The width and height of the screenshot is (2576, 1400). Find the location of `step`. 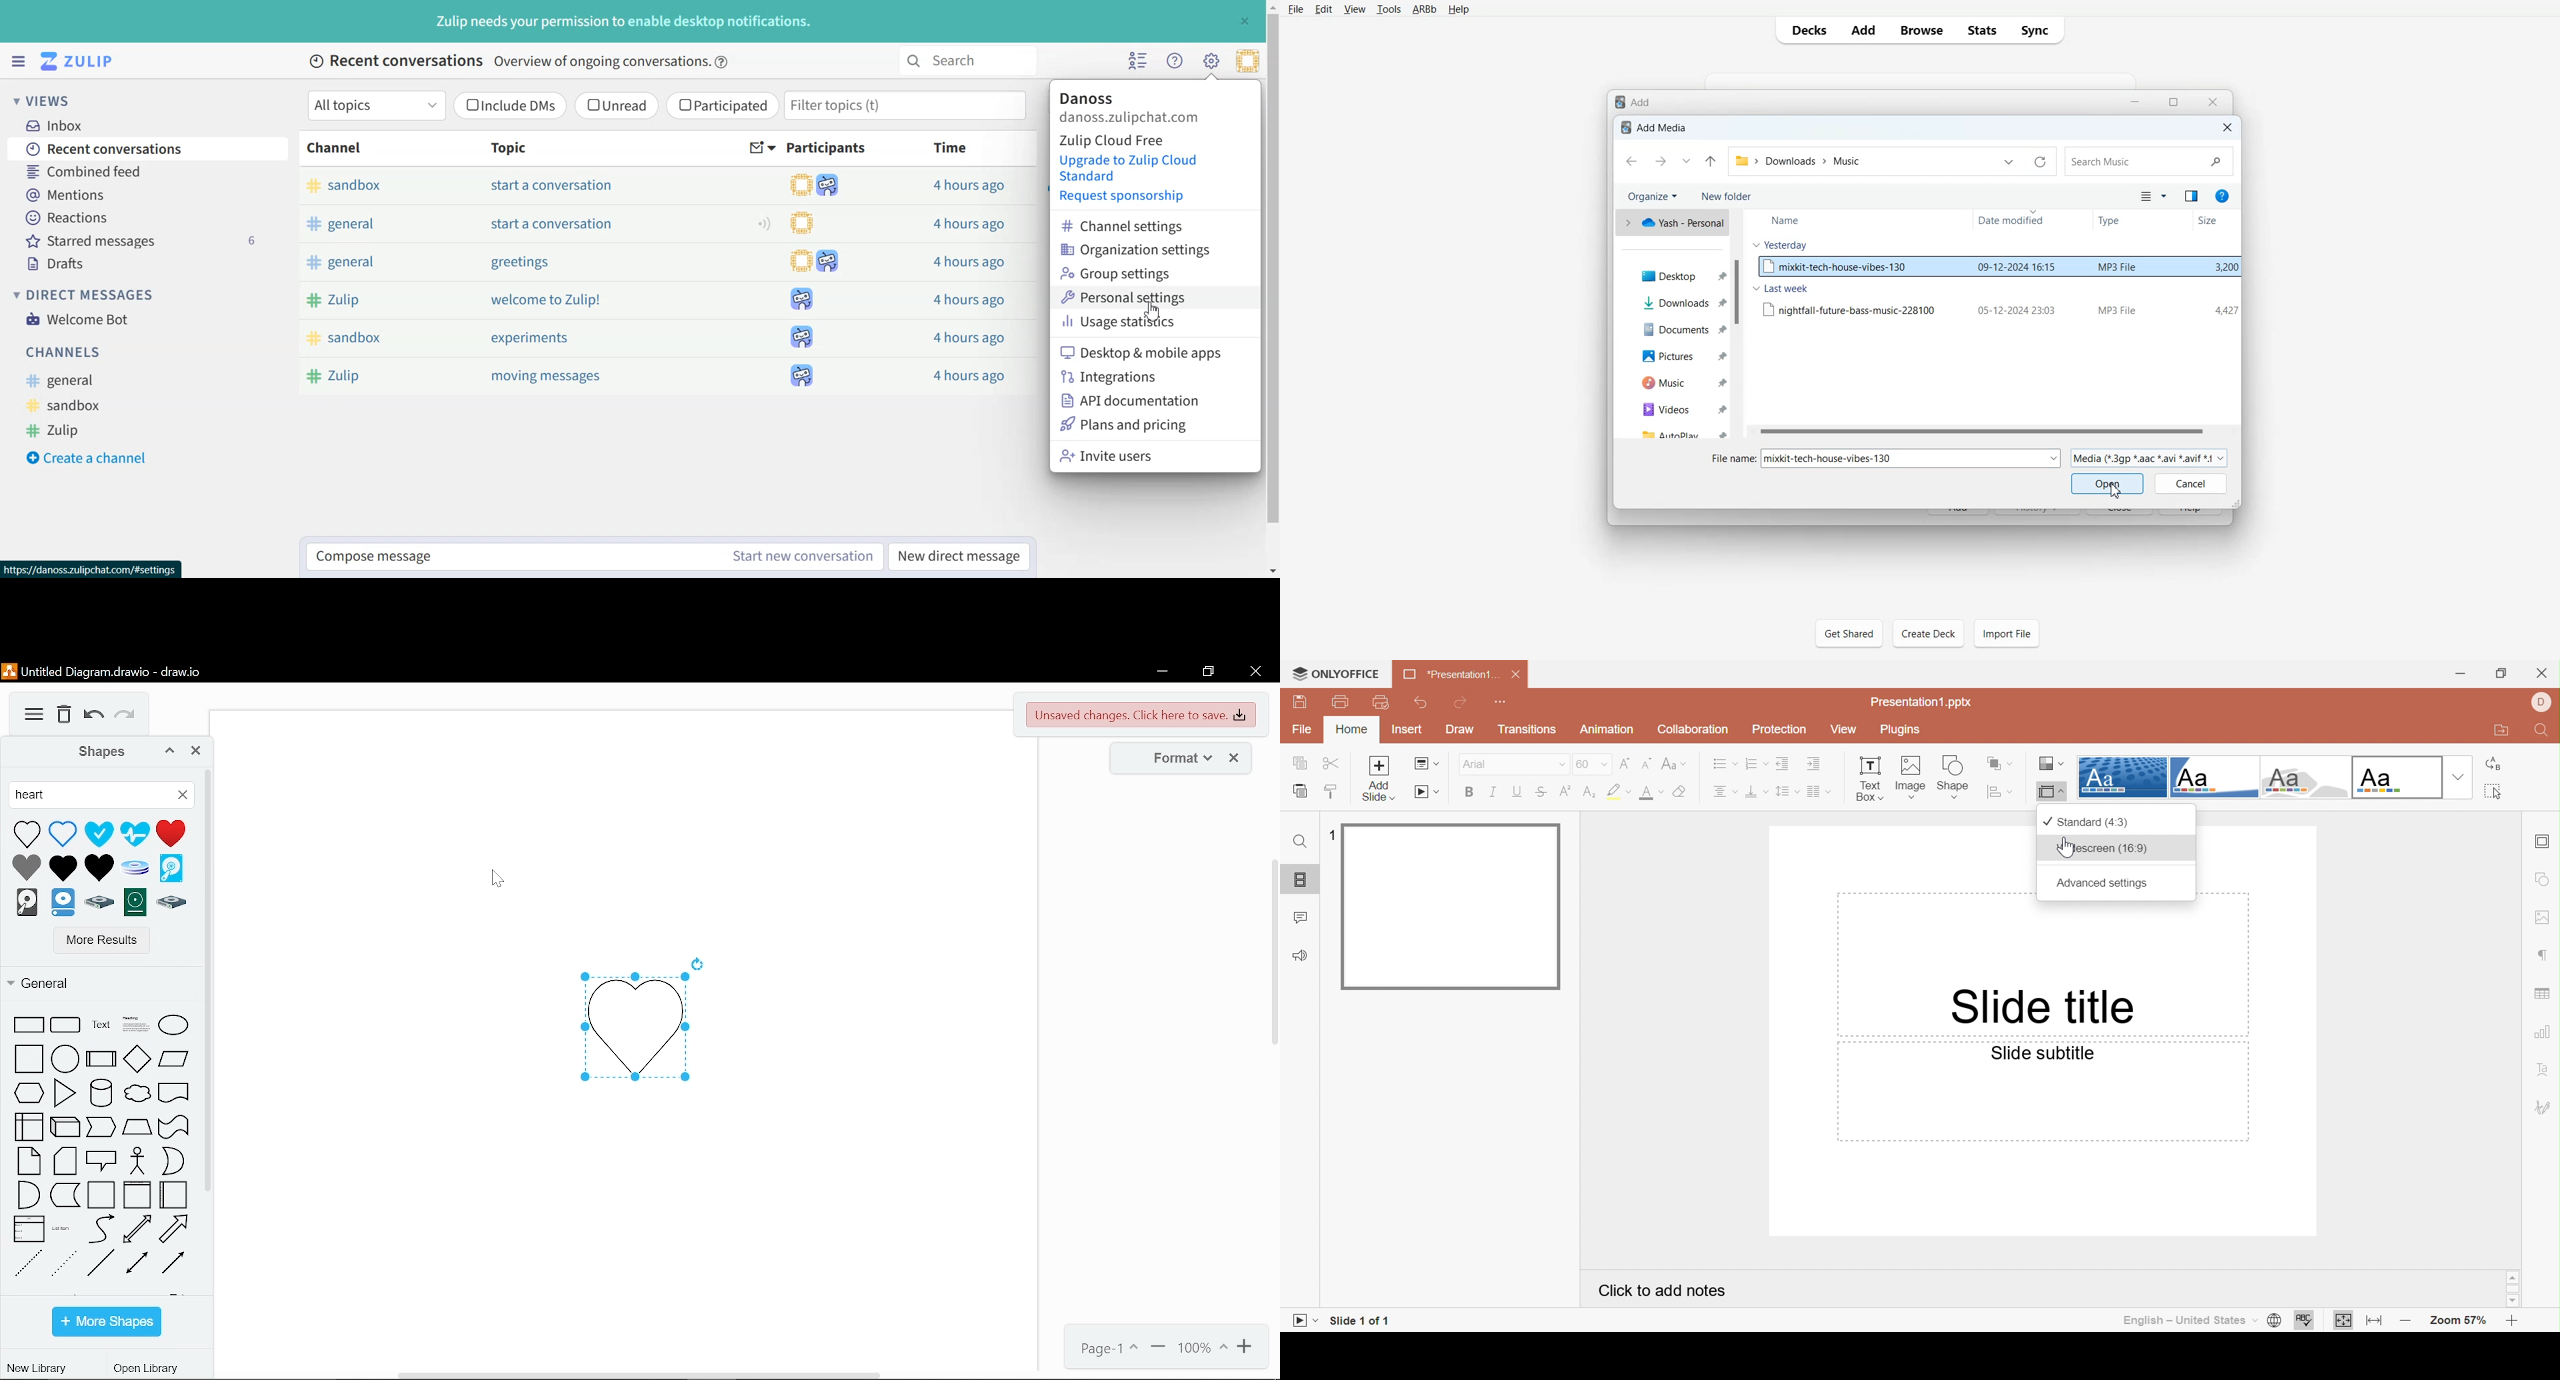

step is located at coordinates (102, 1128).